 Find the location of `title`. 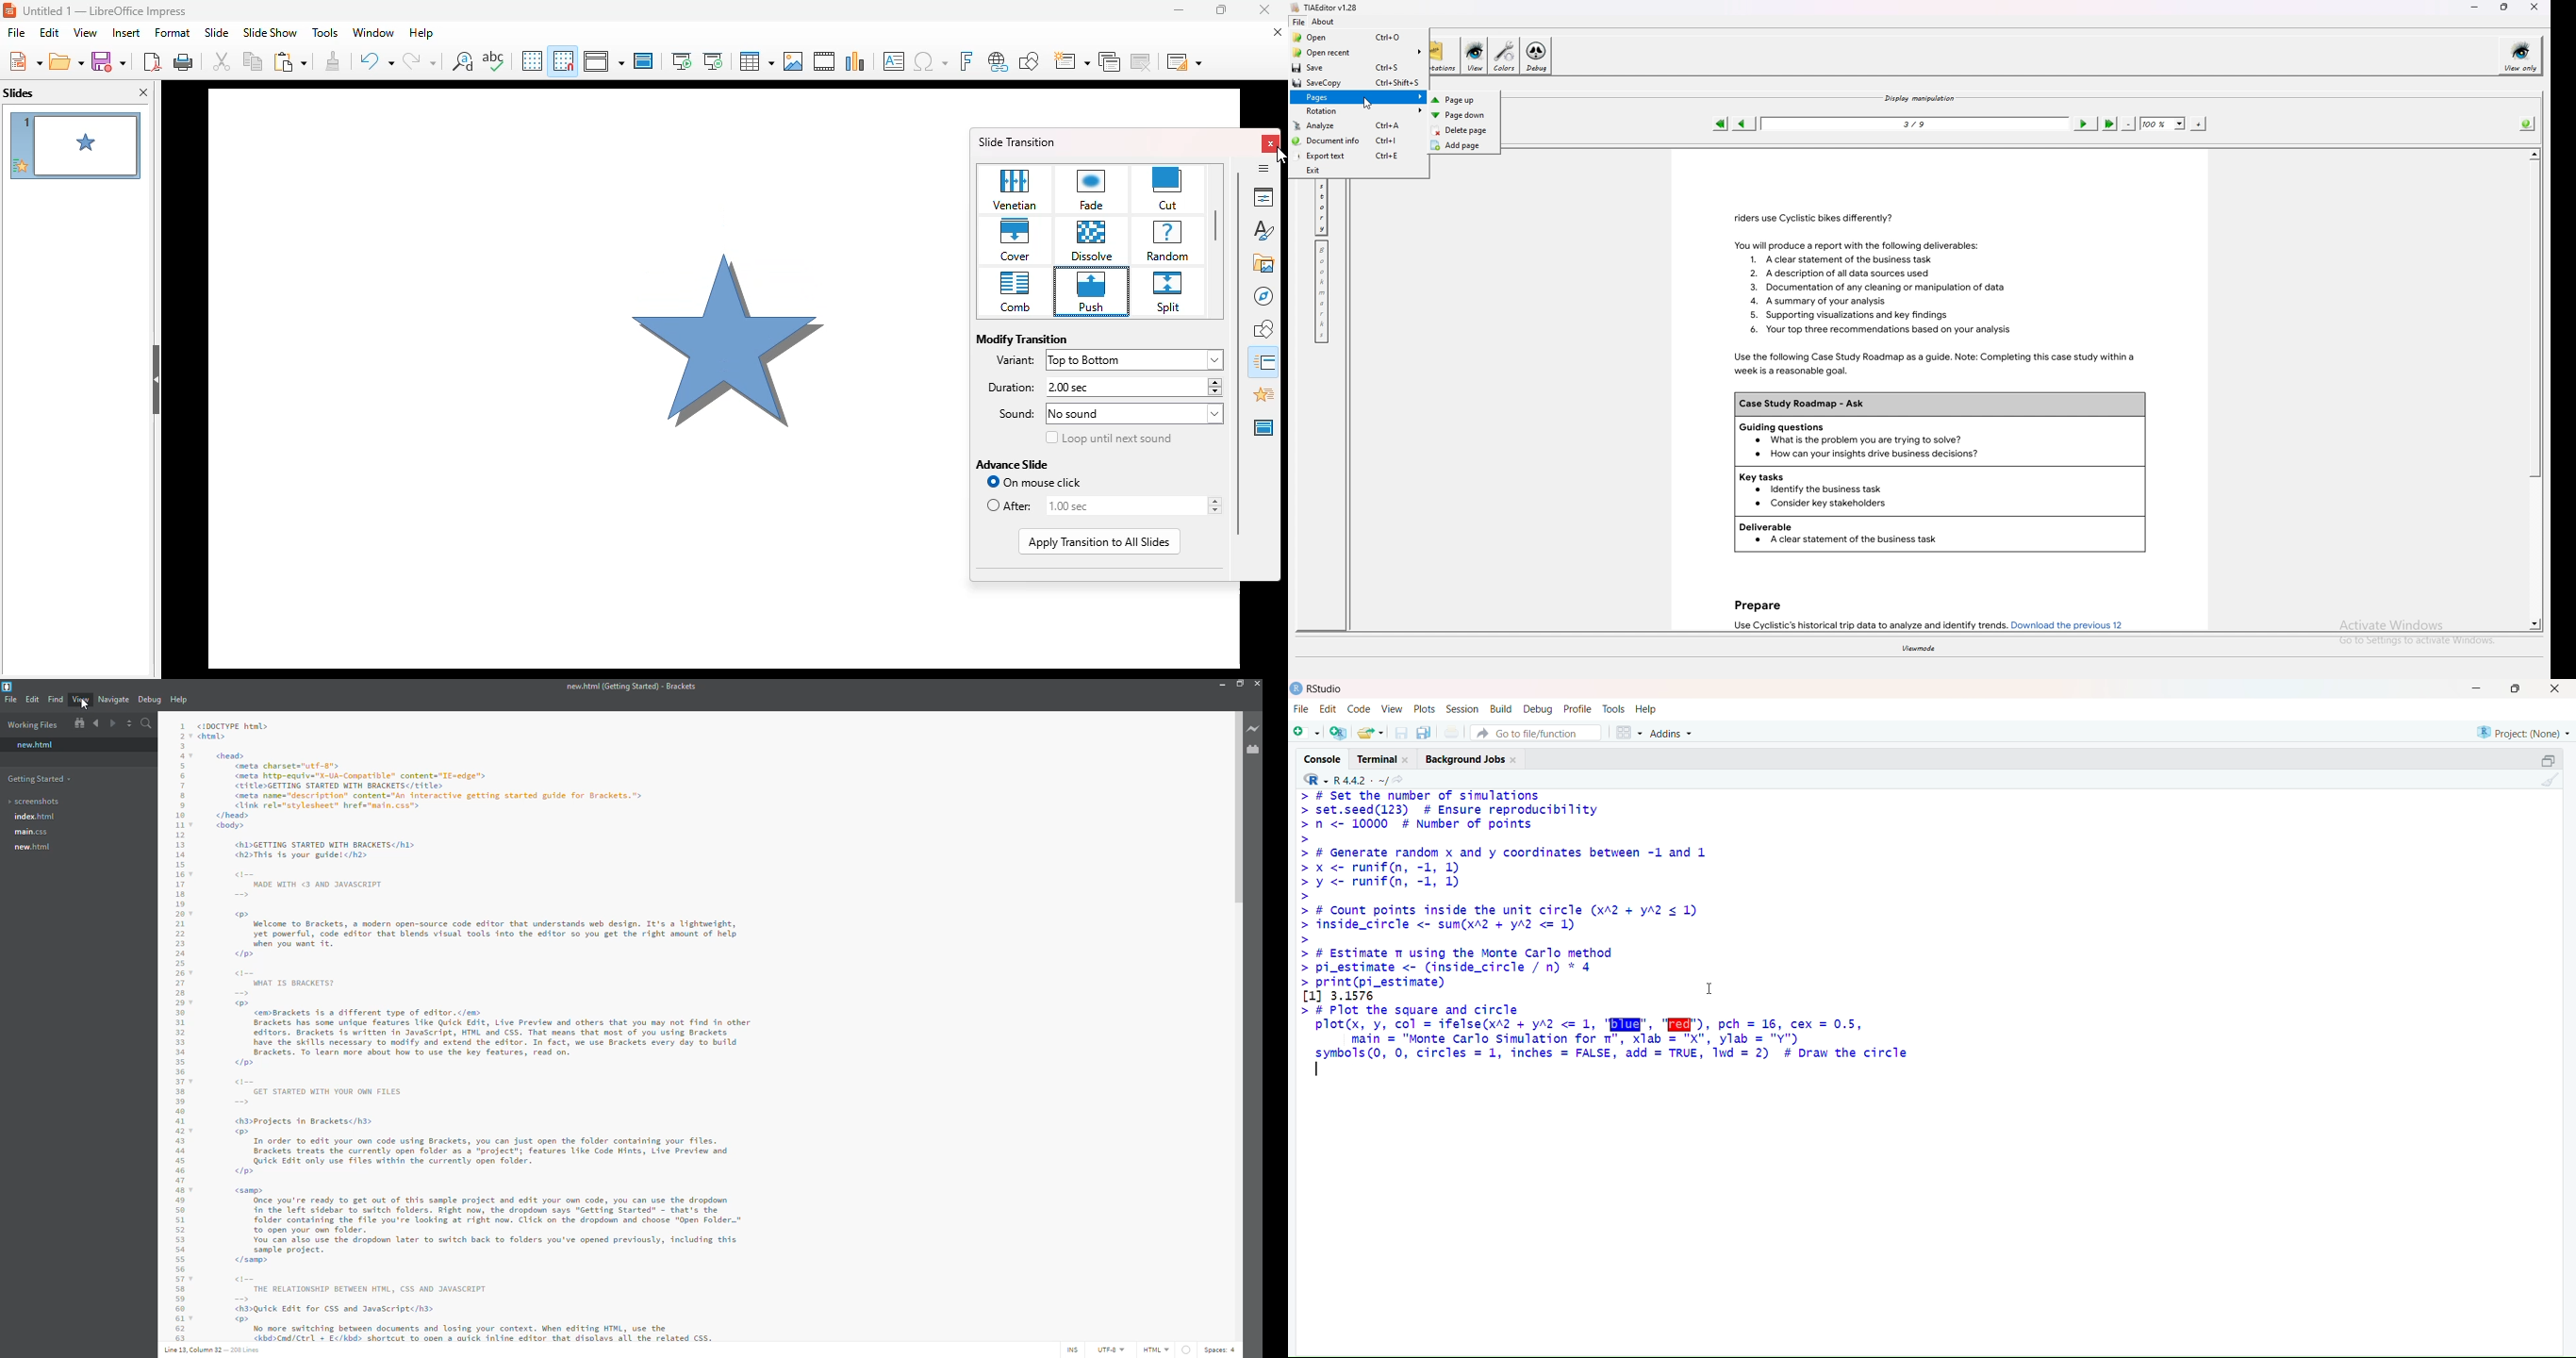

title is located at coordinates (85, 226).